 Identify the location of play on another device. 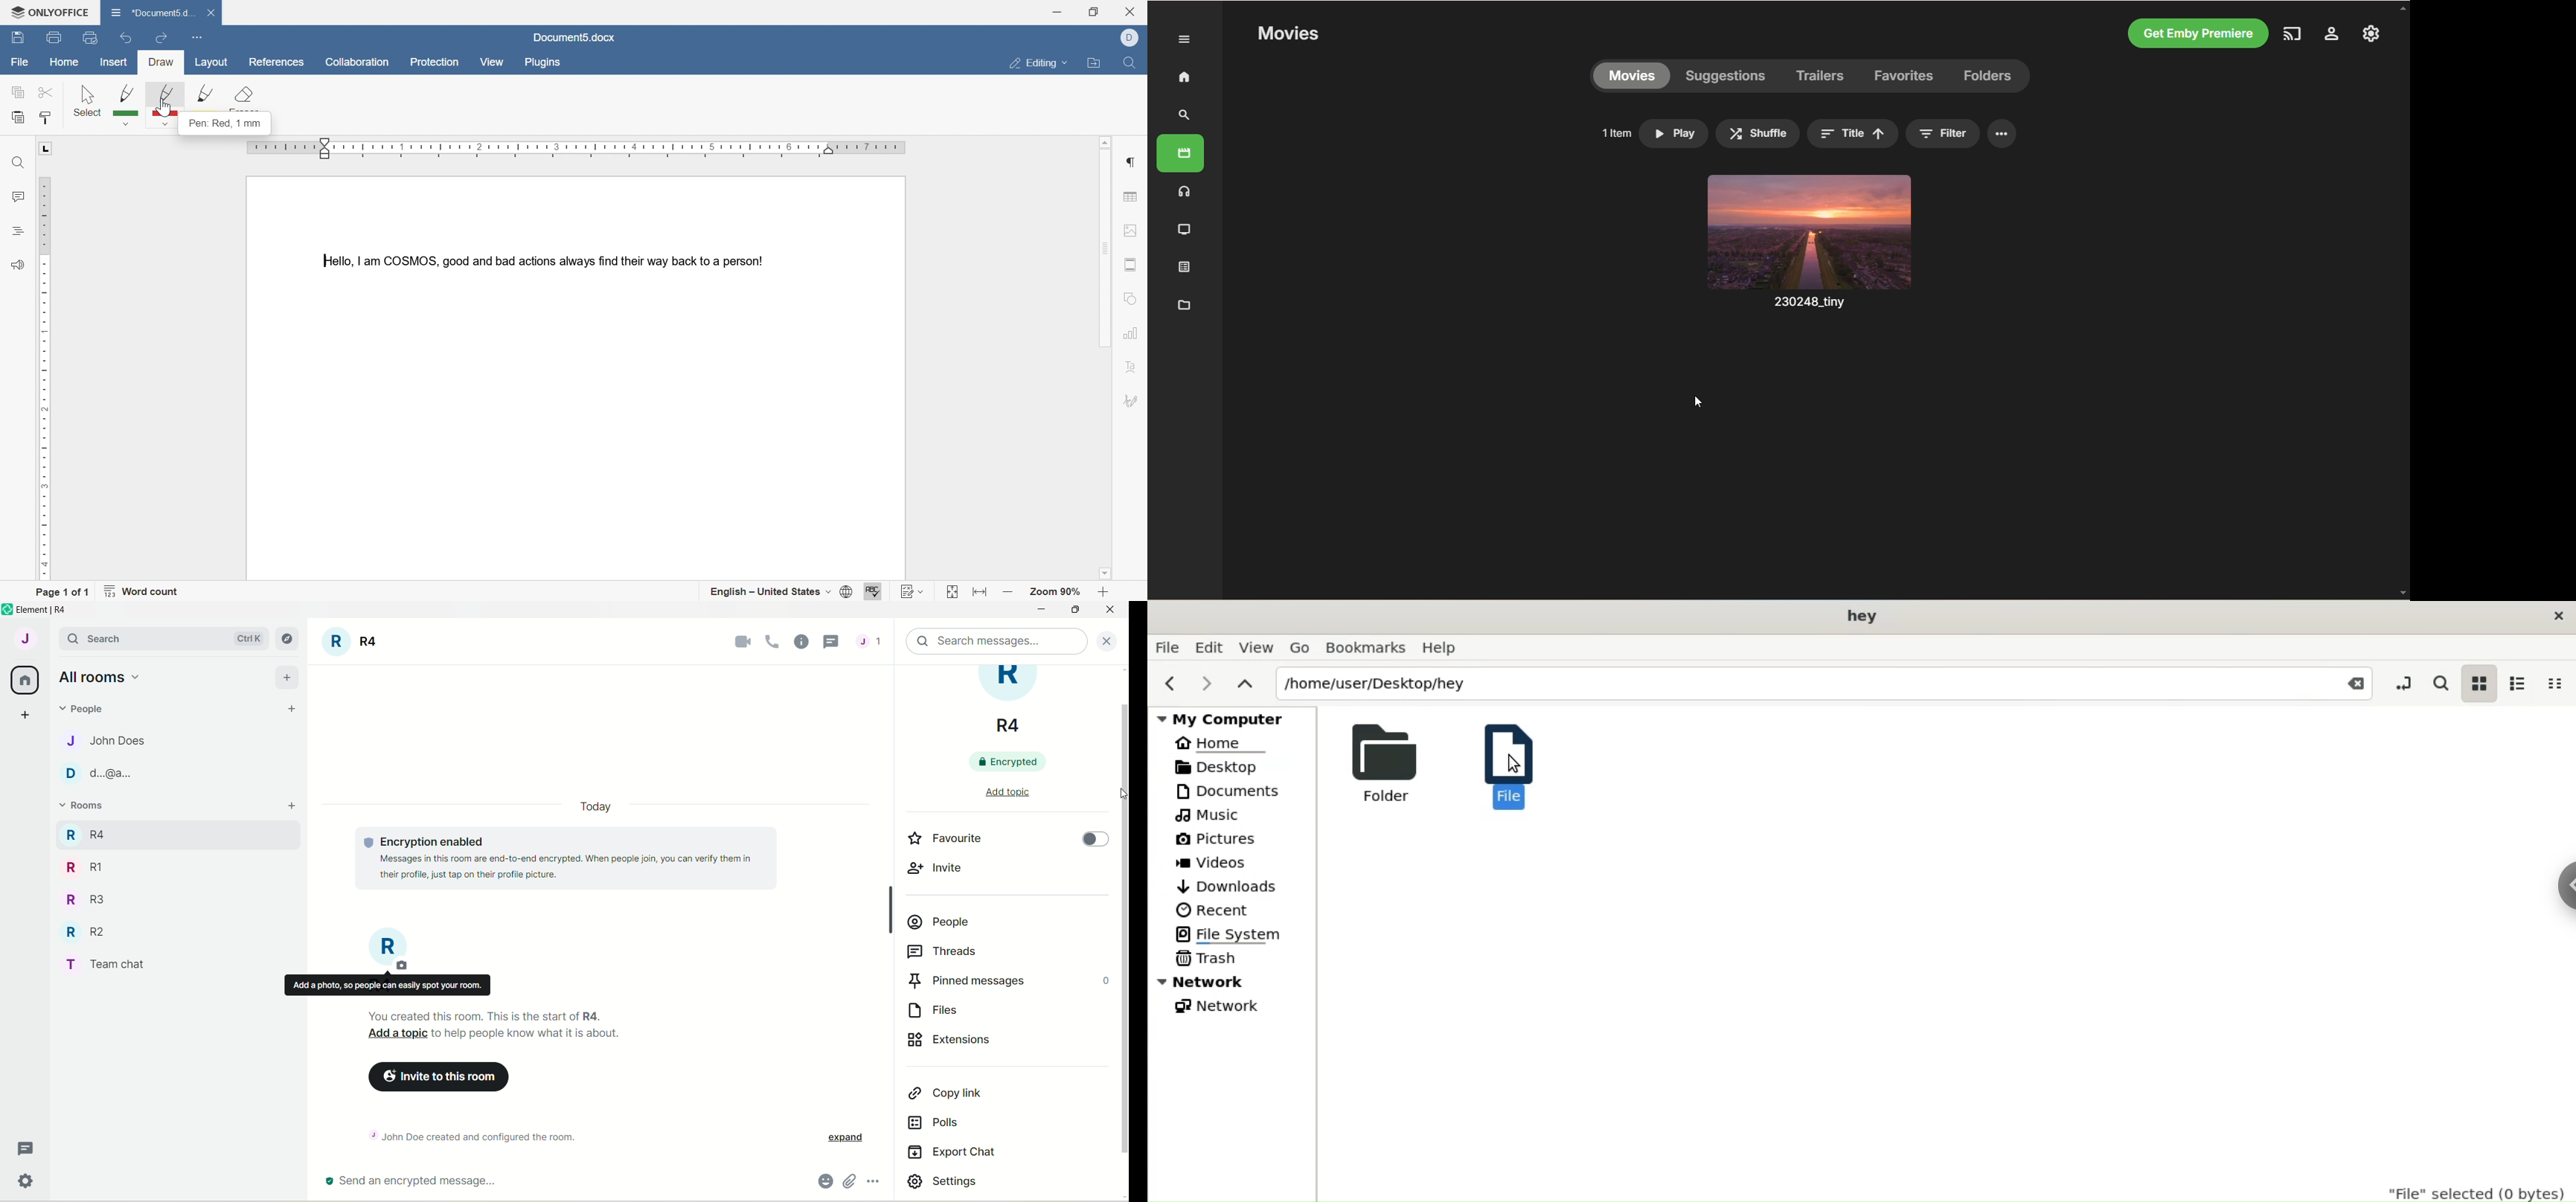
(2291, 33).